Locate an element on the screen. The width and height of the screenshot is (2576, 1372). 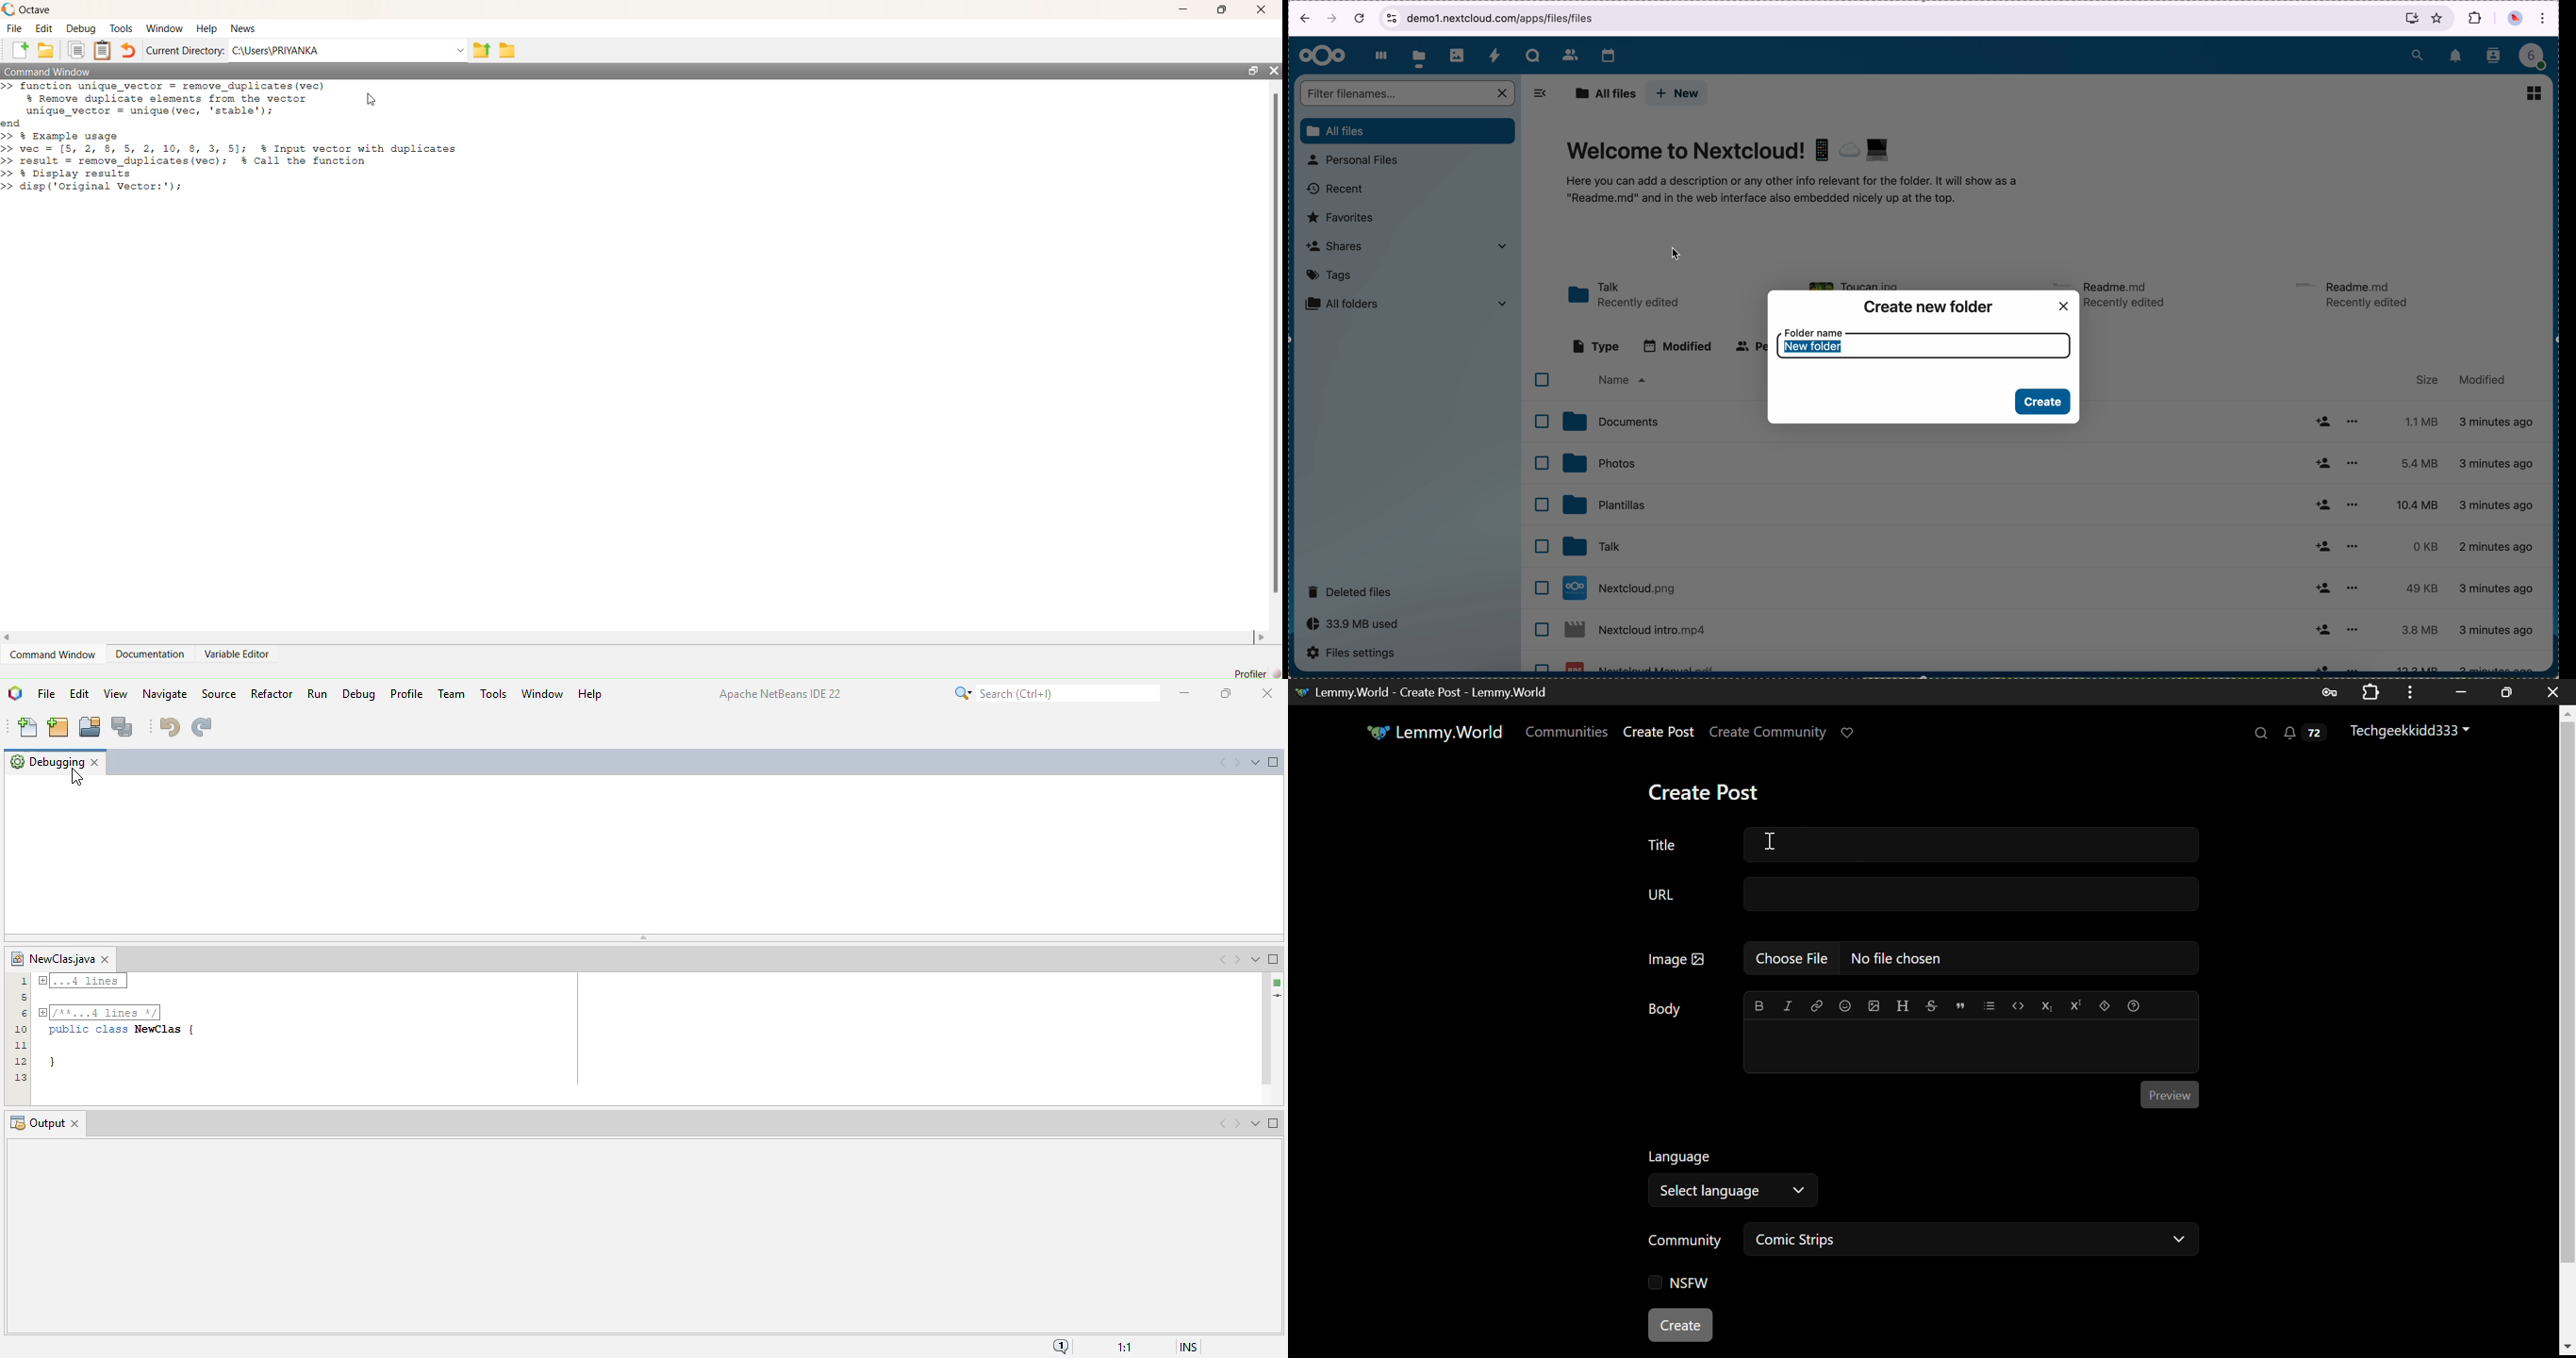
files settings is located at coordinates (1356, 654).